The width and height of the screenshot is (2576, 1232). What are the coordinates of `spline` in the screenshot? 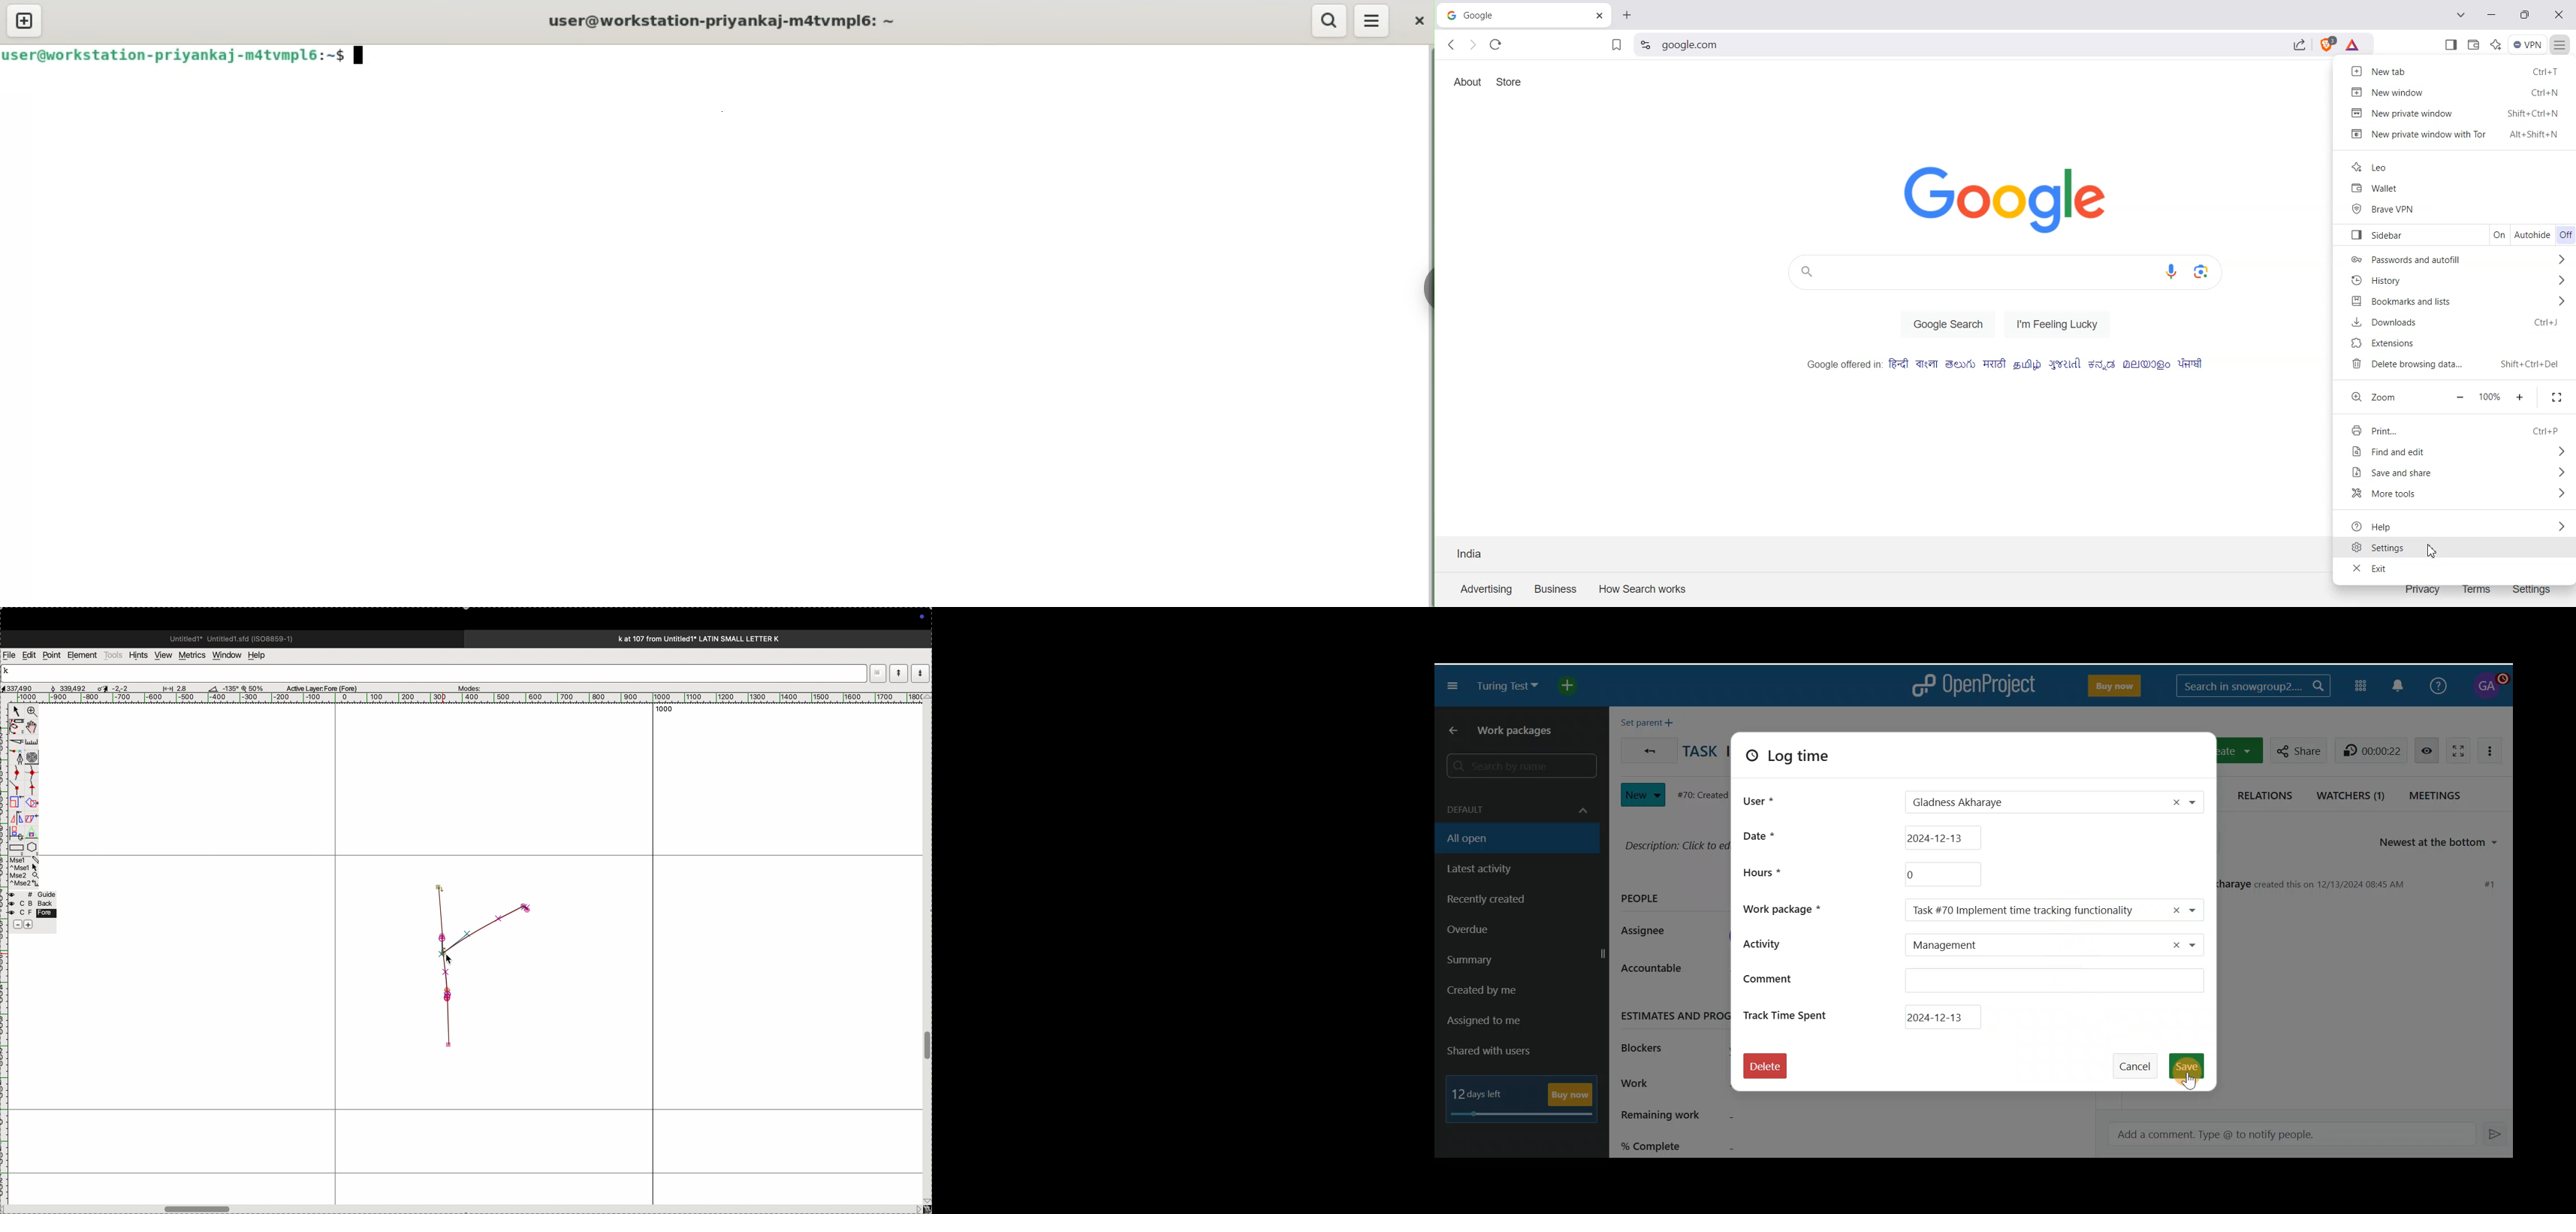 It's located at (24, 779).